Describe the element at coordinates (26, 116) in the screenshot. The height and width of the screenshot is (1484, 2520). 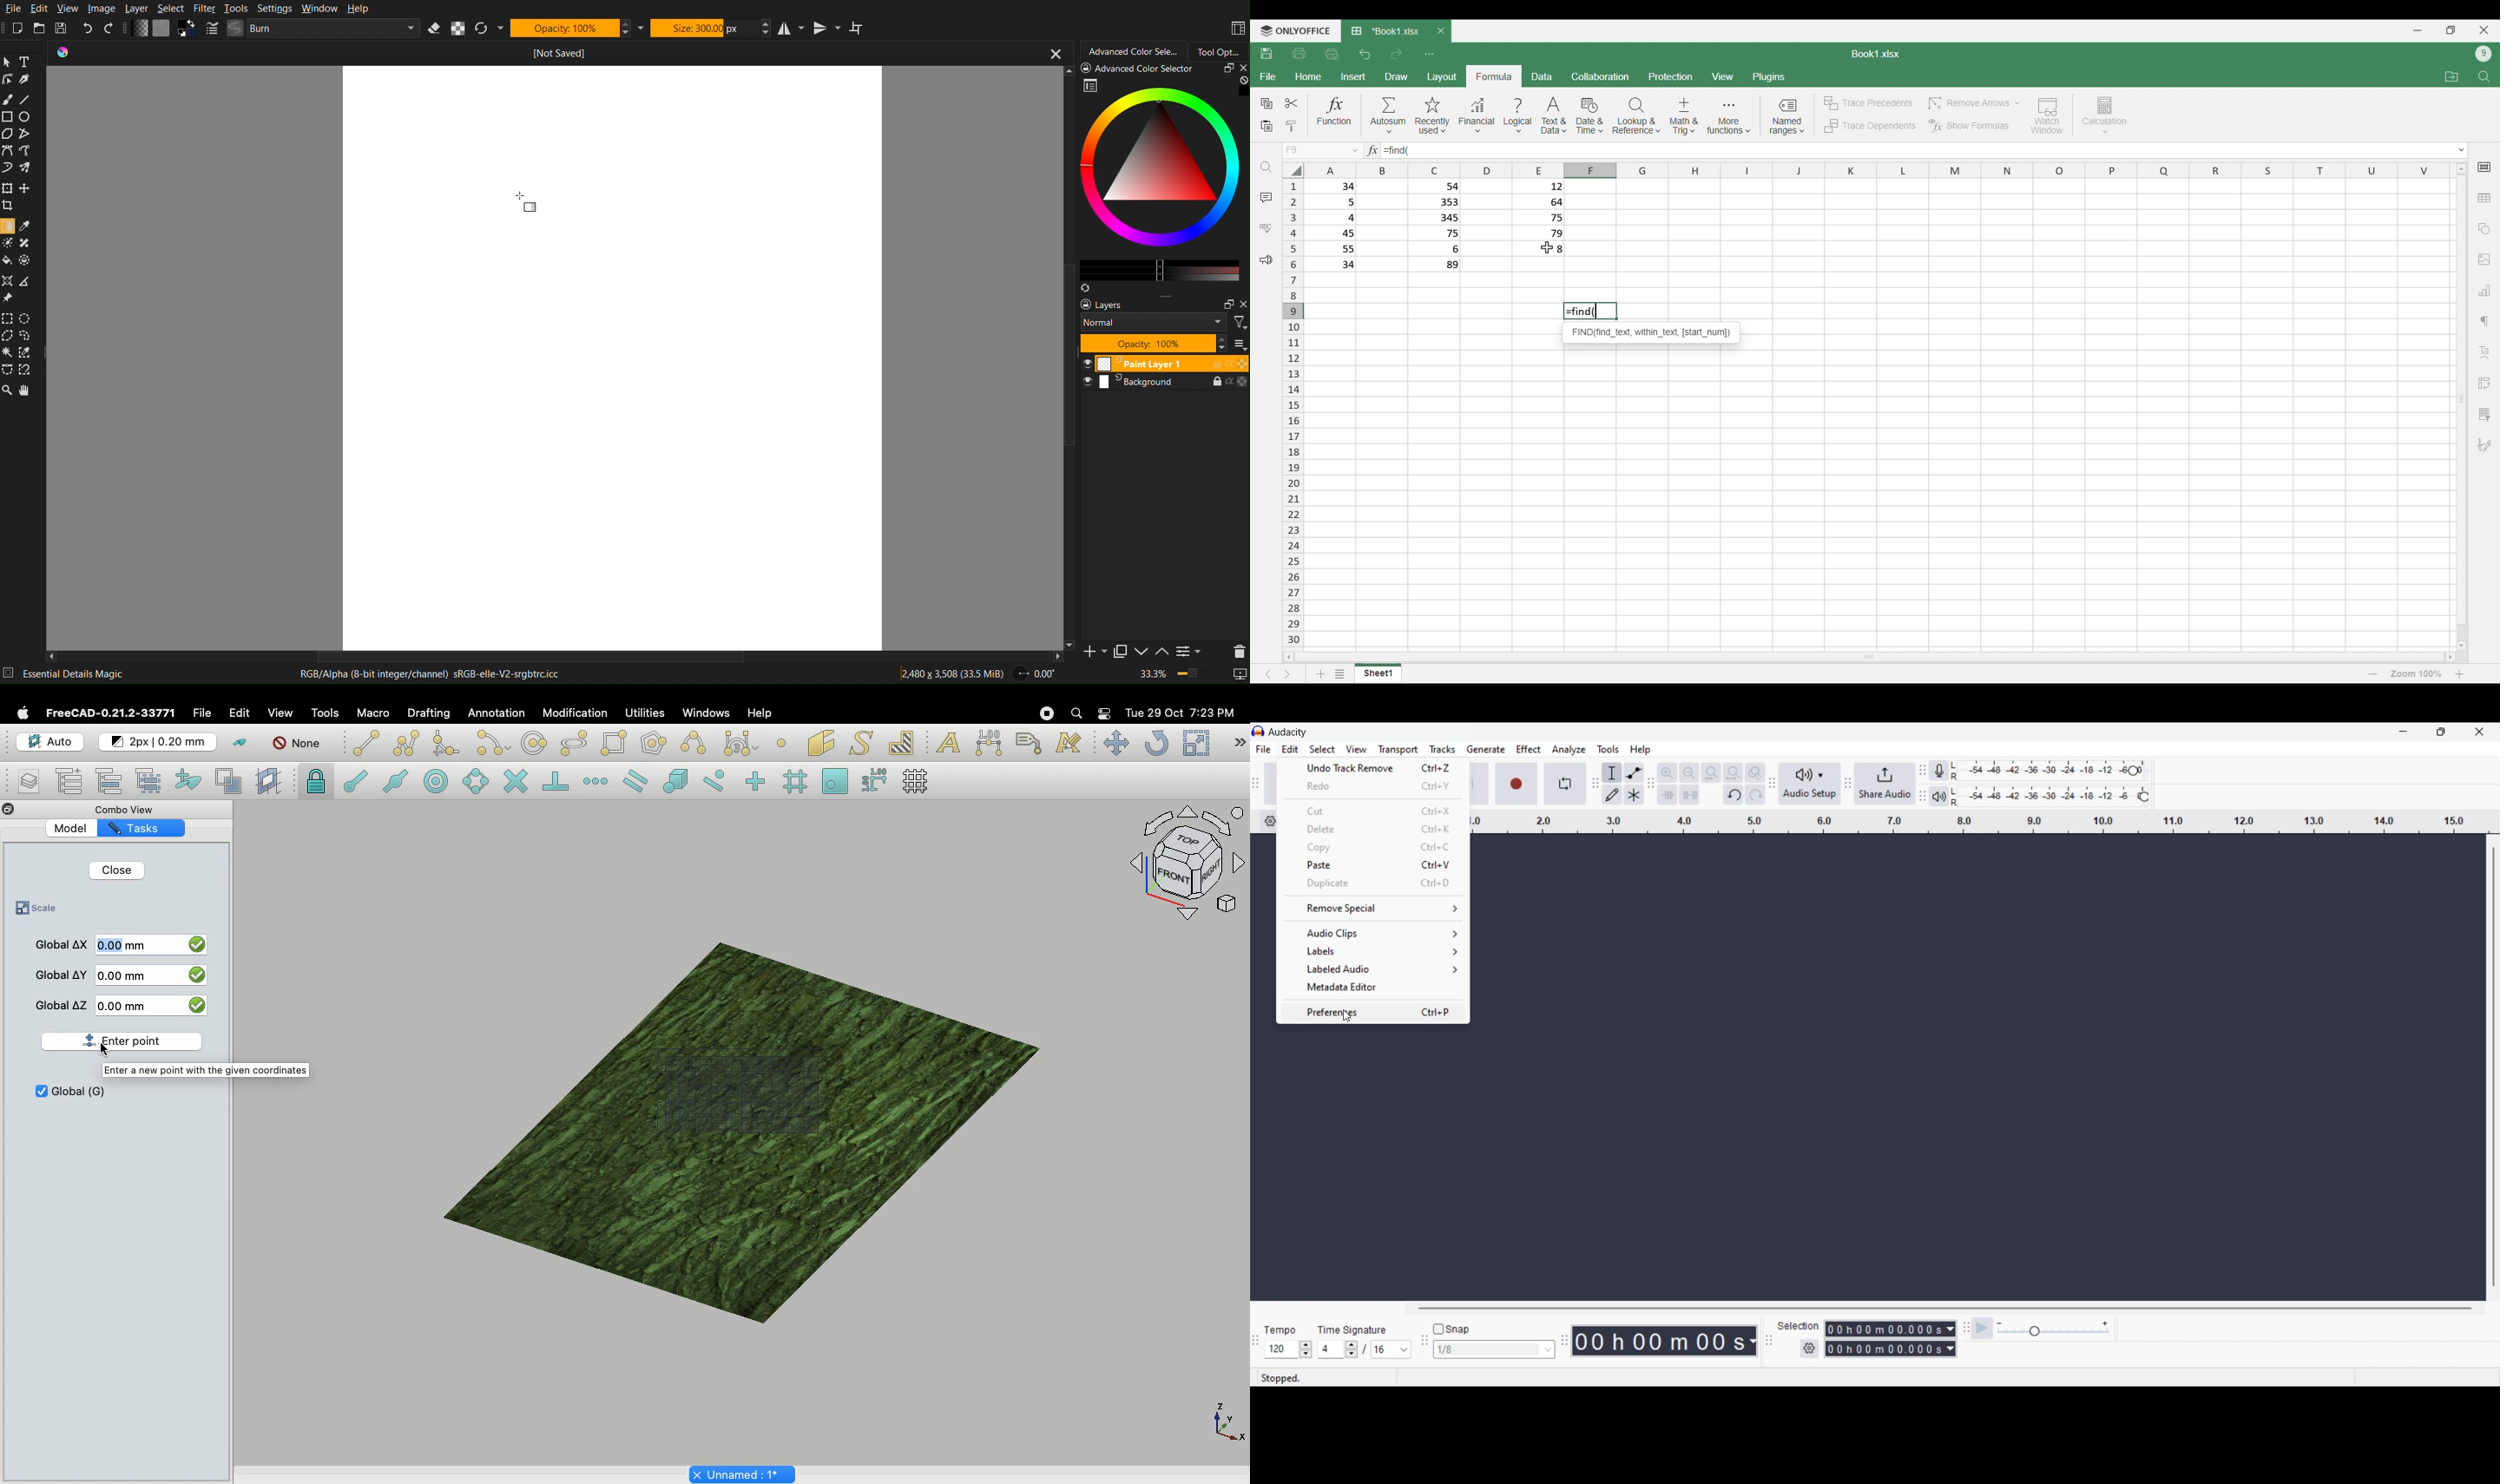
I see `Circle` at that location.